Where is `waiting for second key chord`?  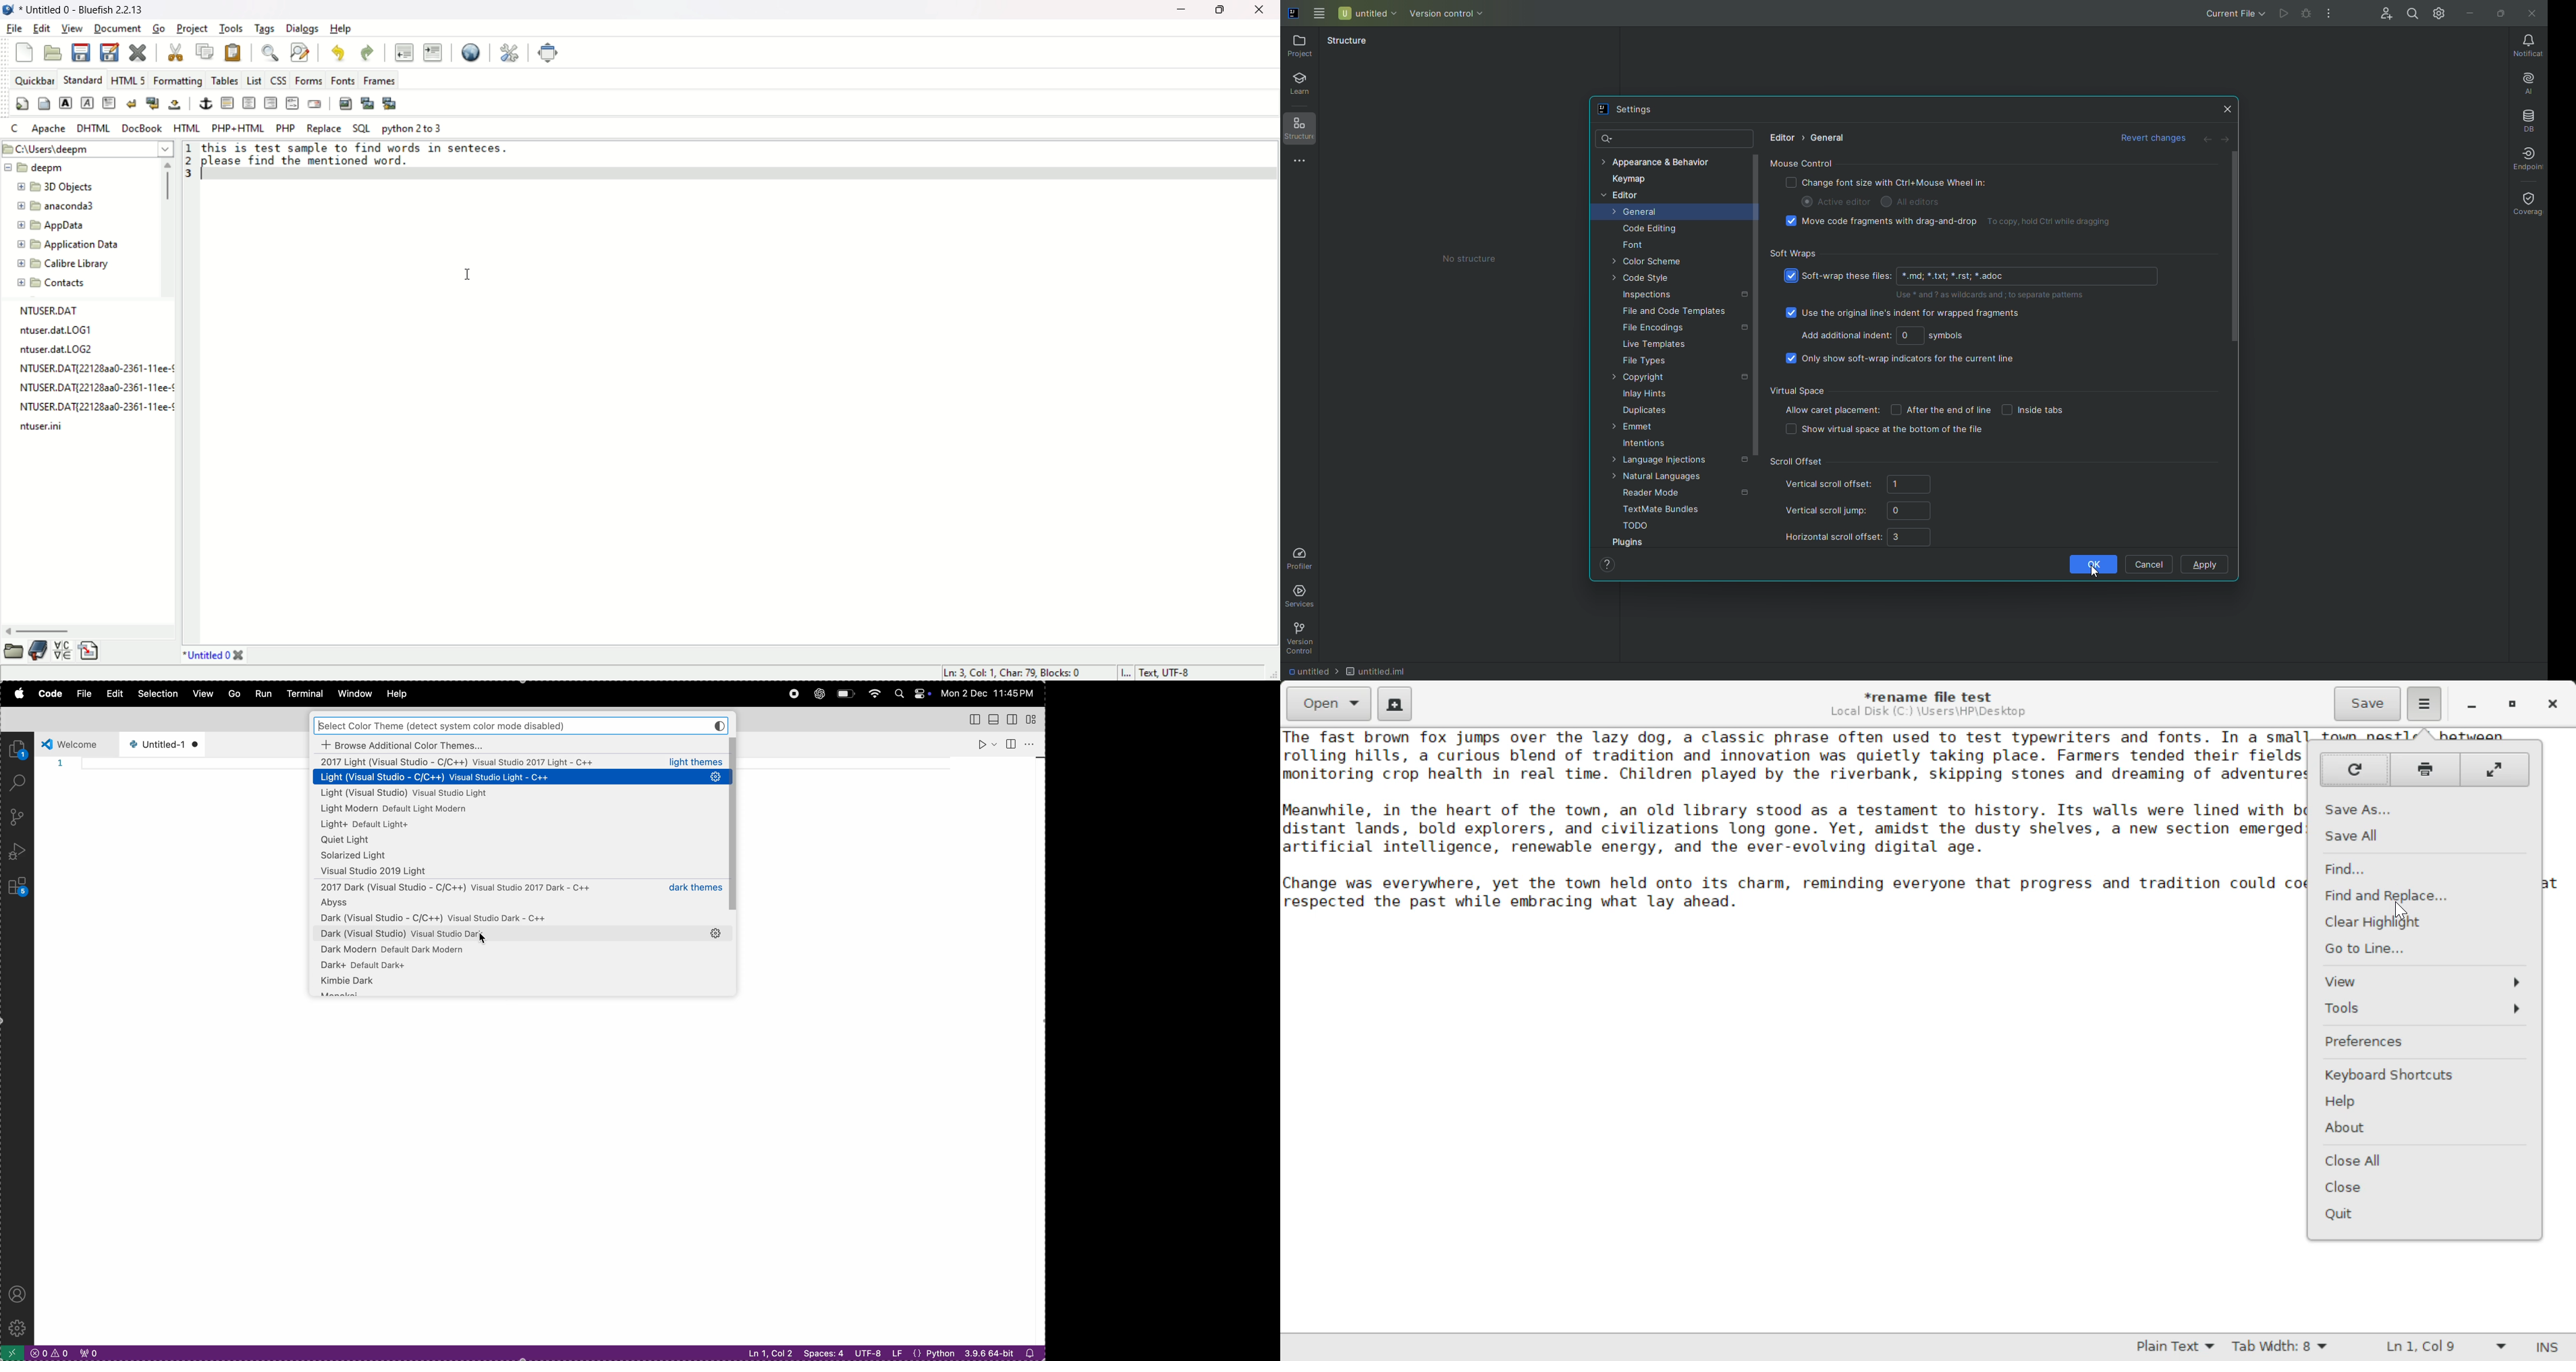 waiting for second key chord is located at coordinates (212, 1353).